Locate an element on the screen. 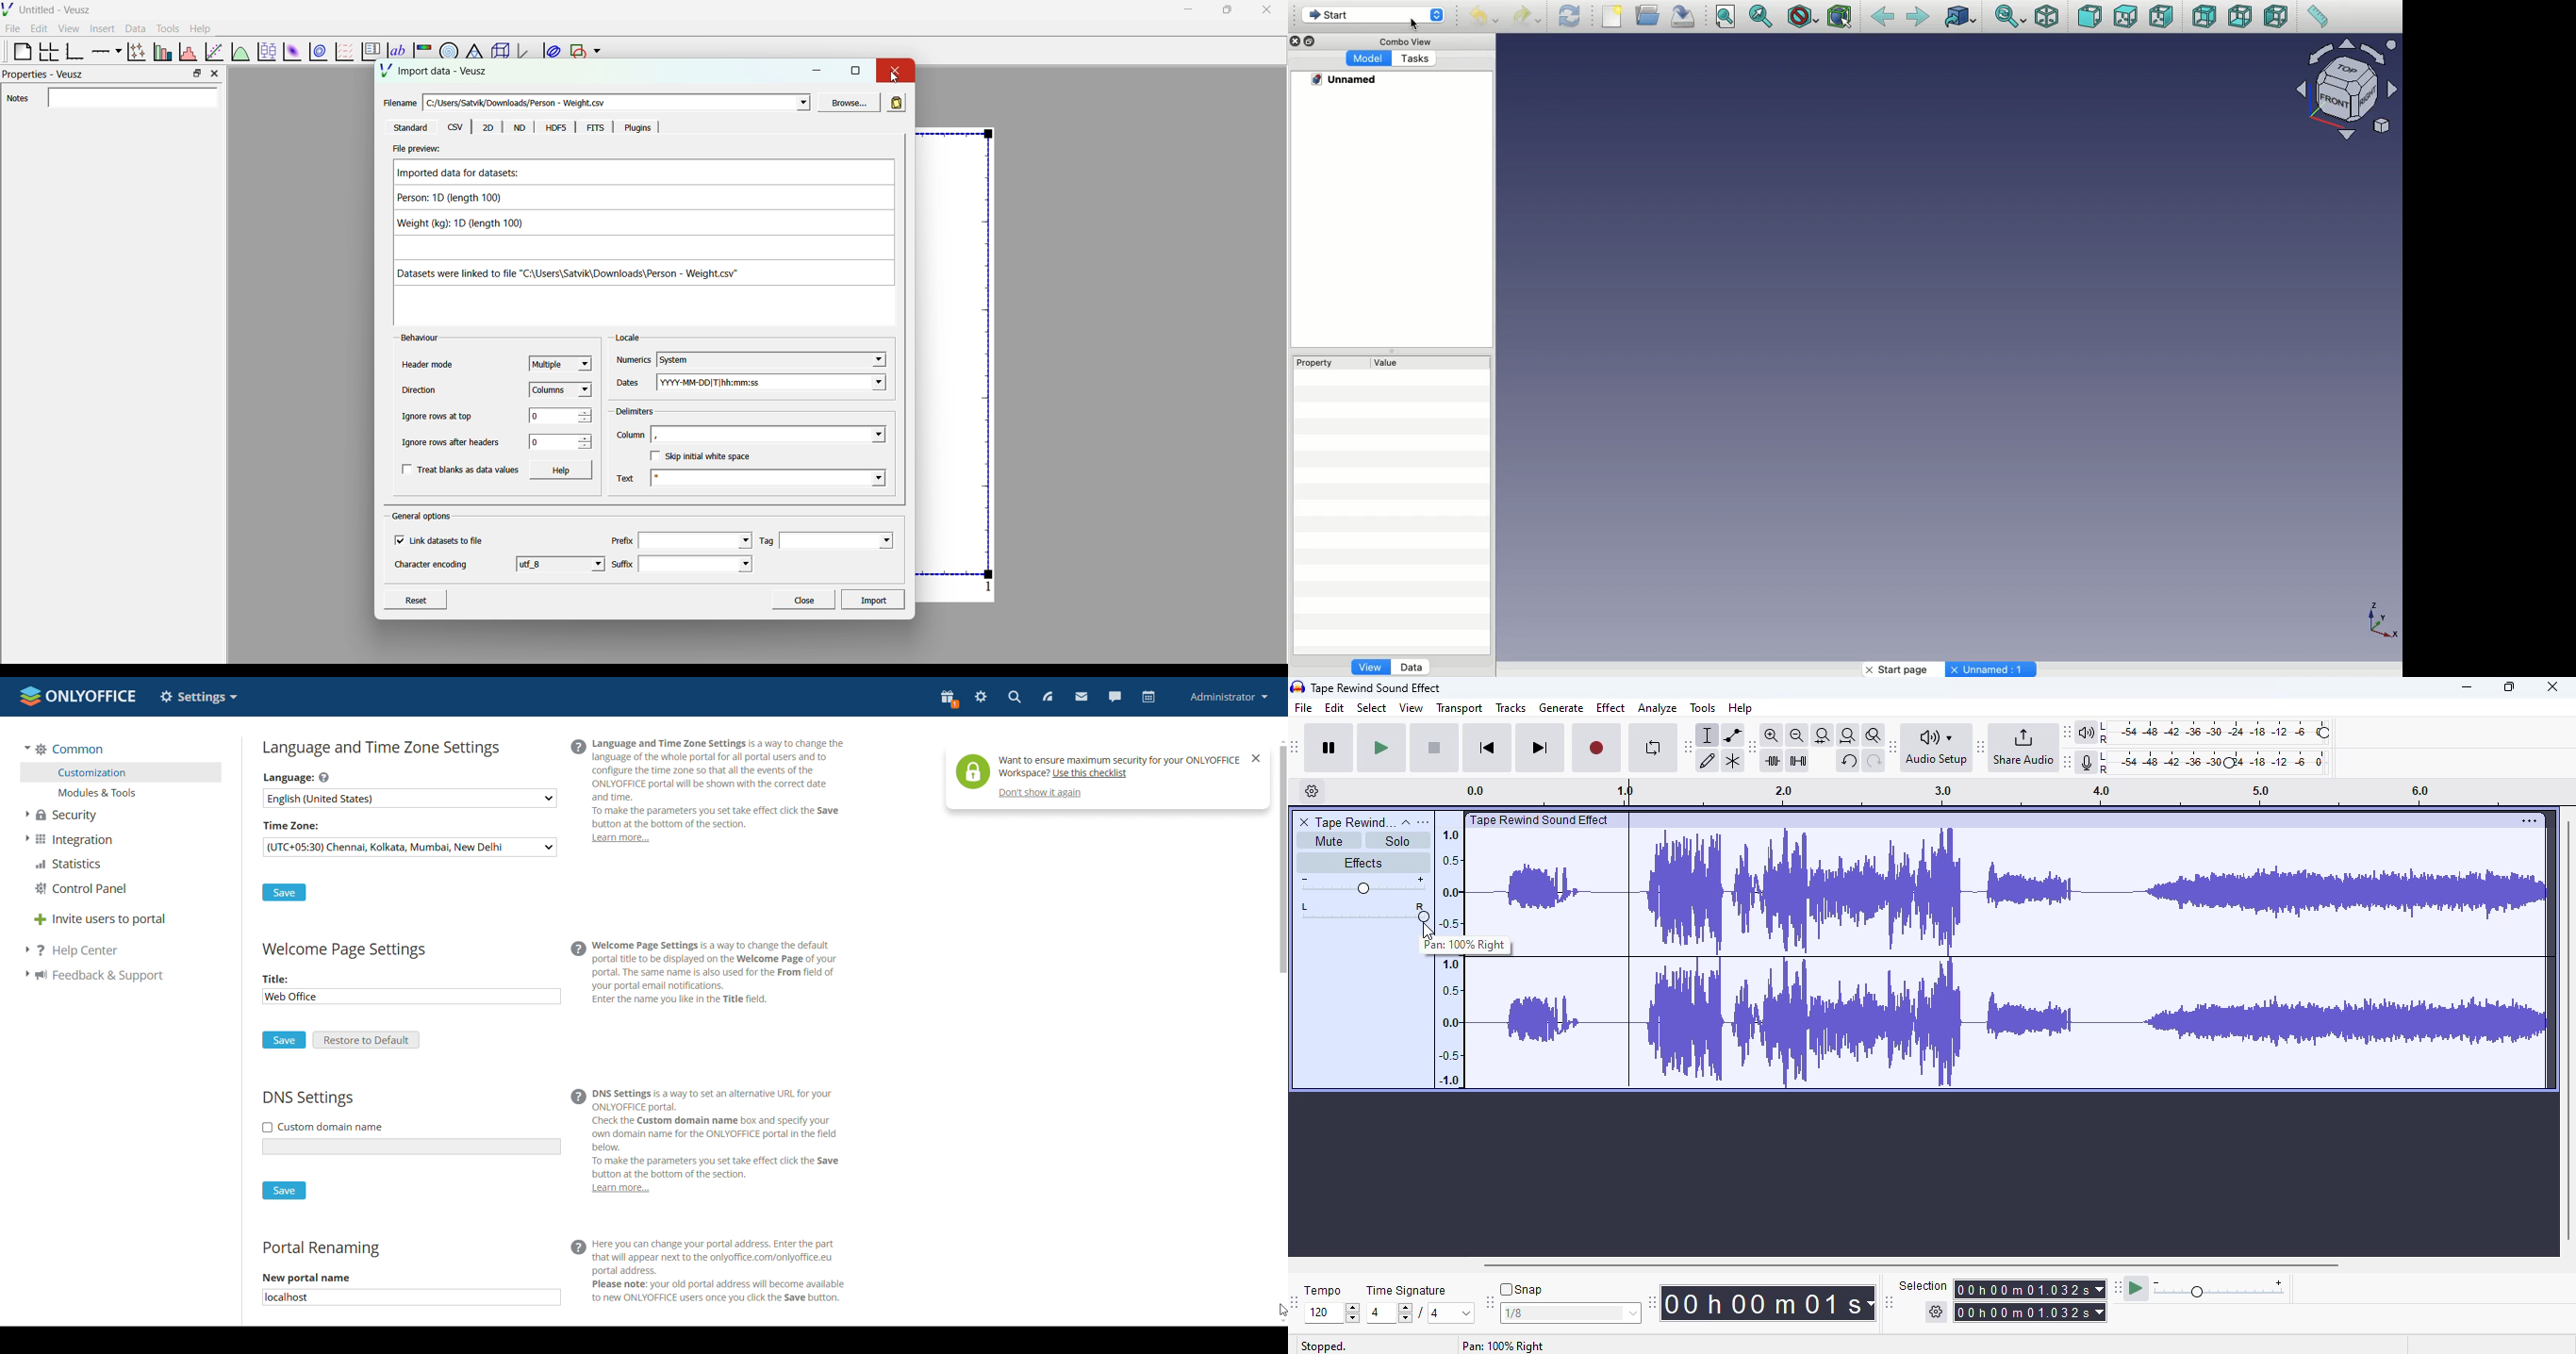  Back is located at coordinates (1882, 18).